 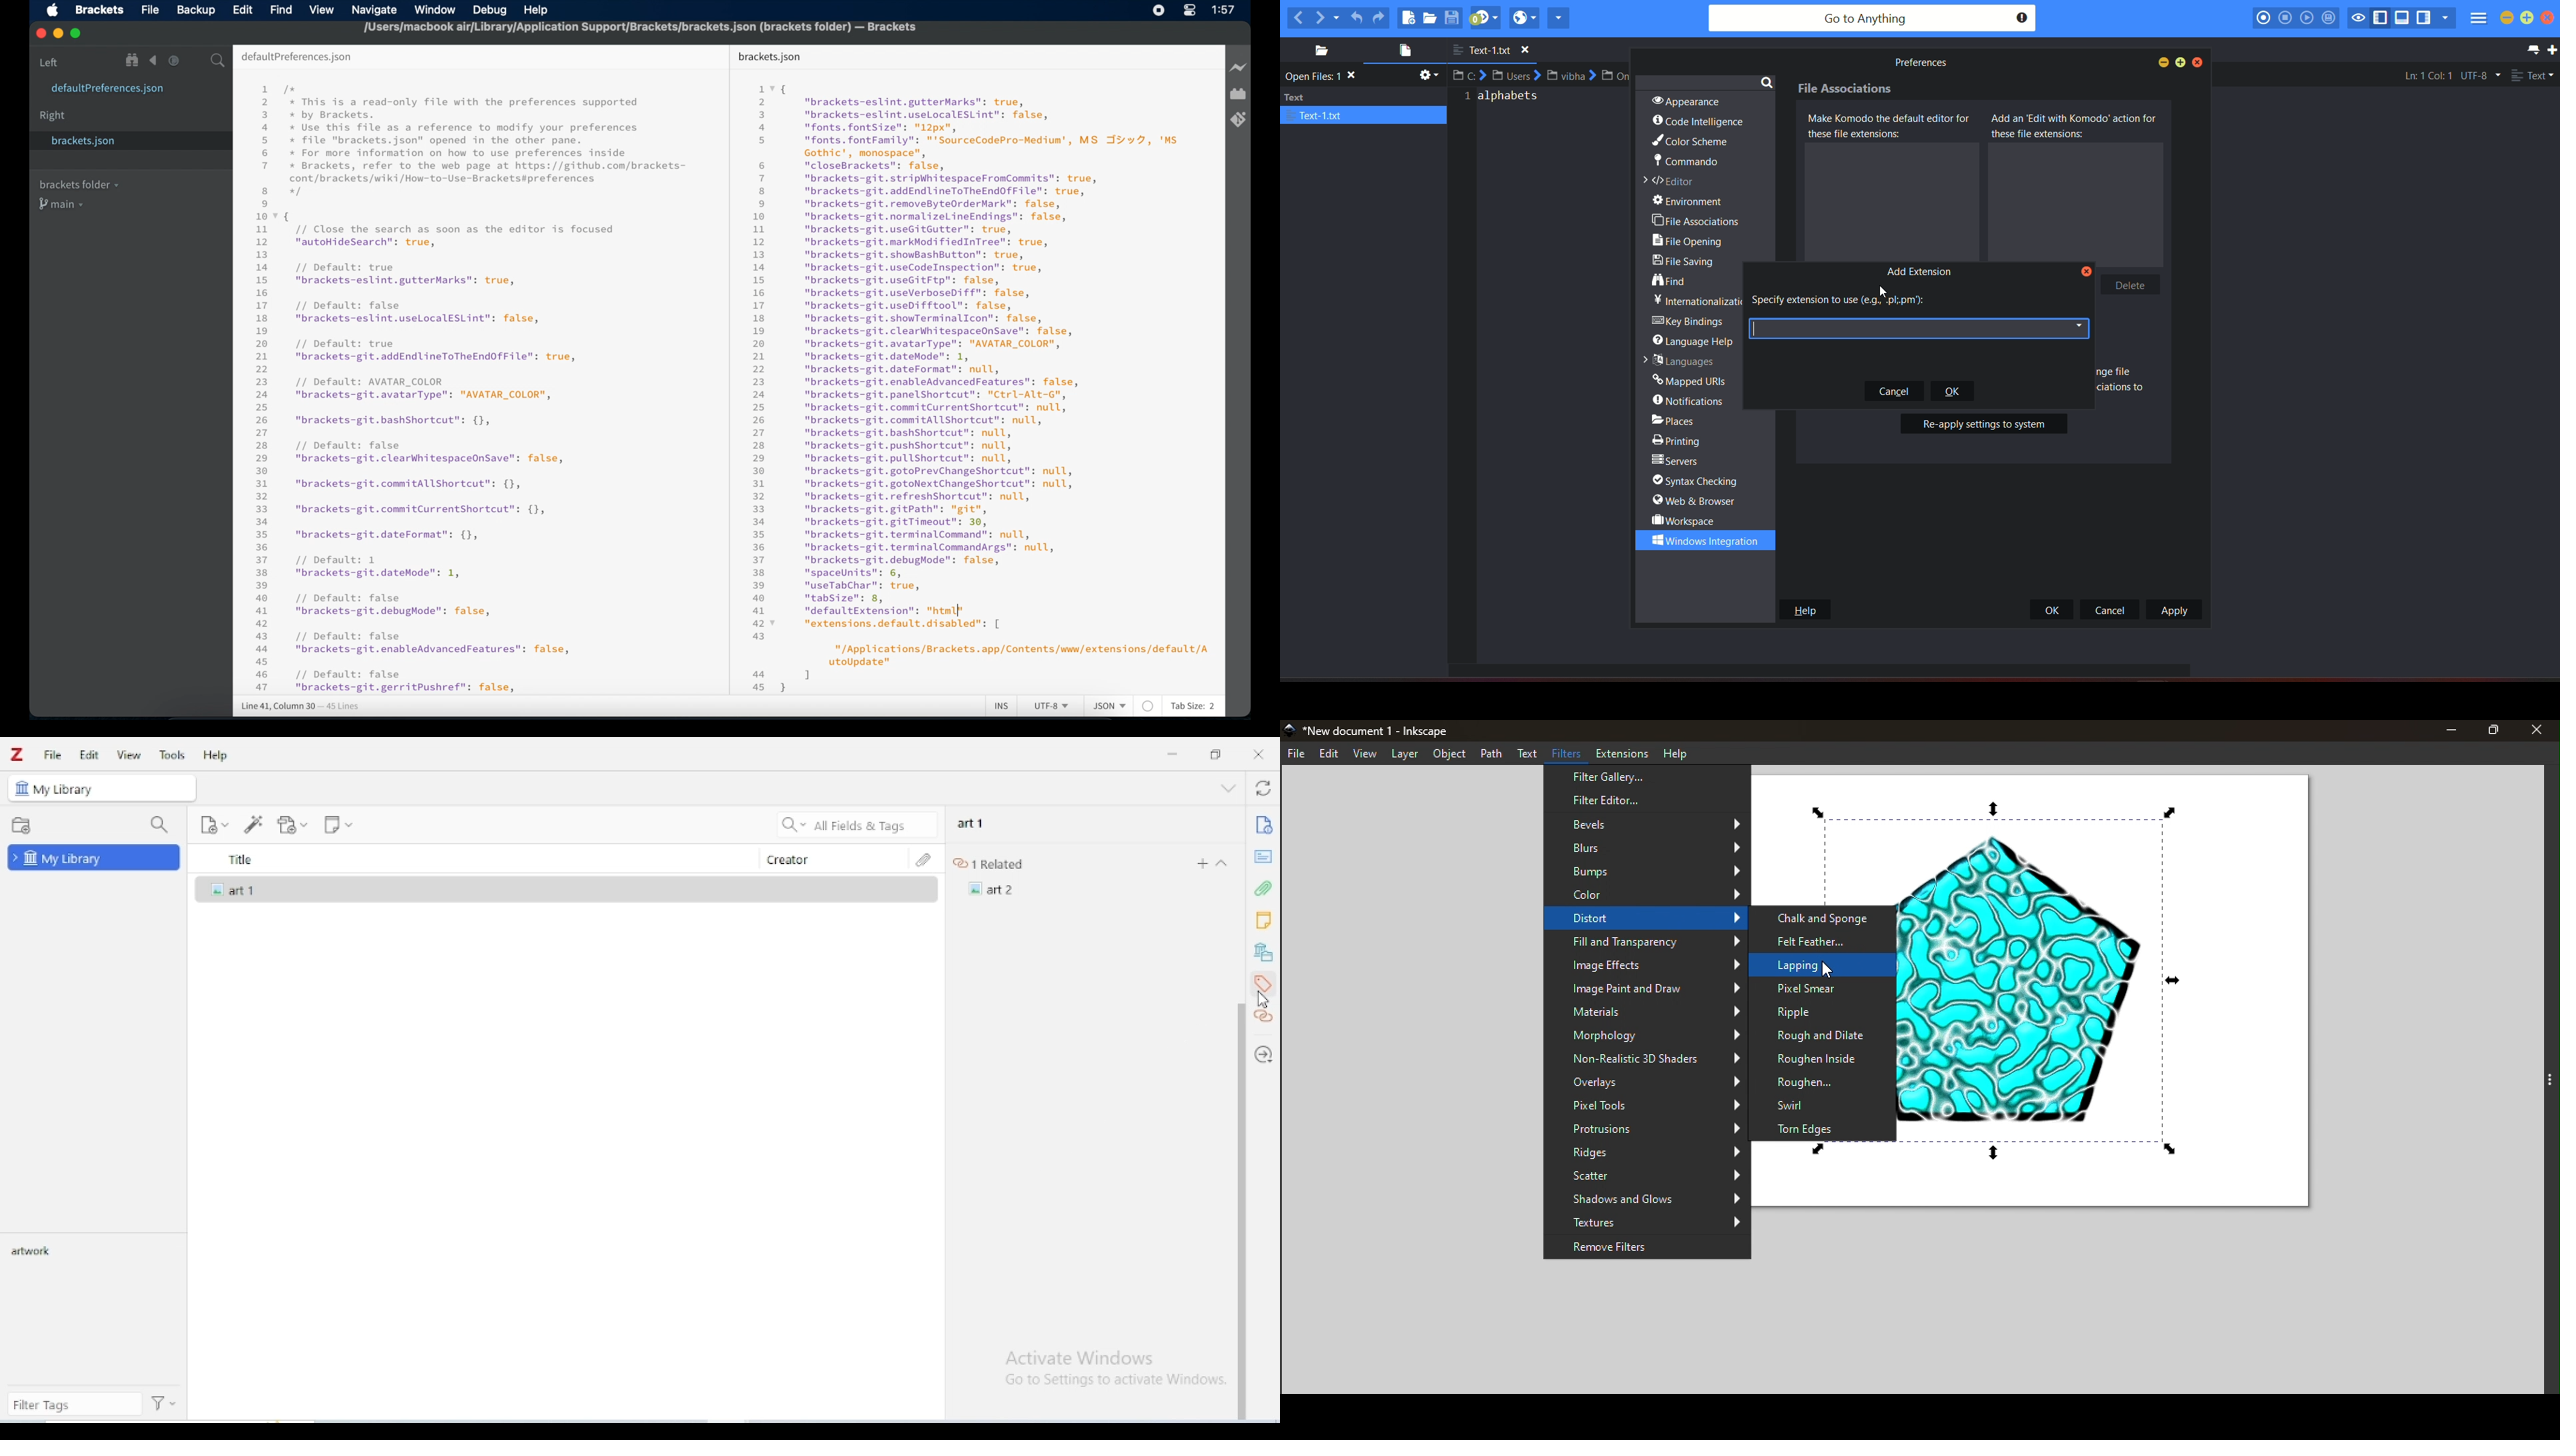 What do you see at coordinates (53, 756) in the screenshot?
I see `file` at bounding box center [53, 756].